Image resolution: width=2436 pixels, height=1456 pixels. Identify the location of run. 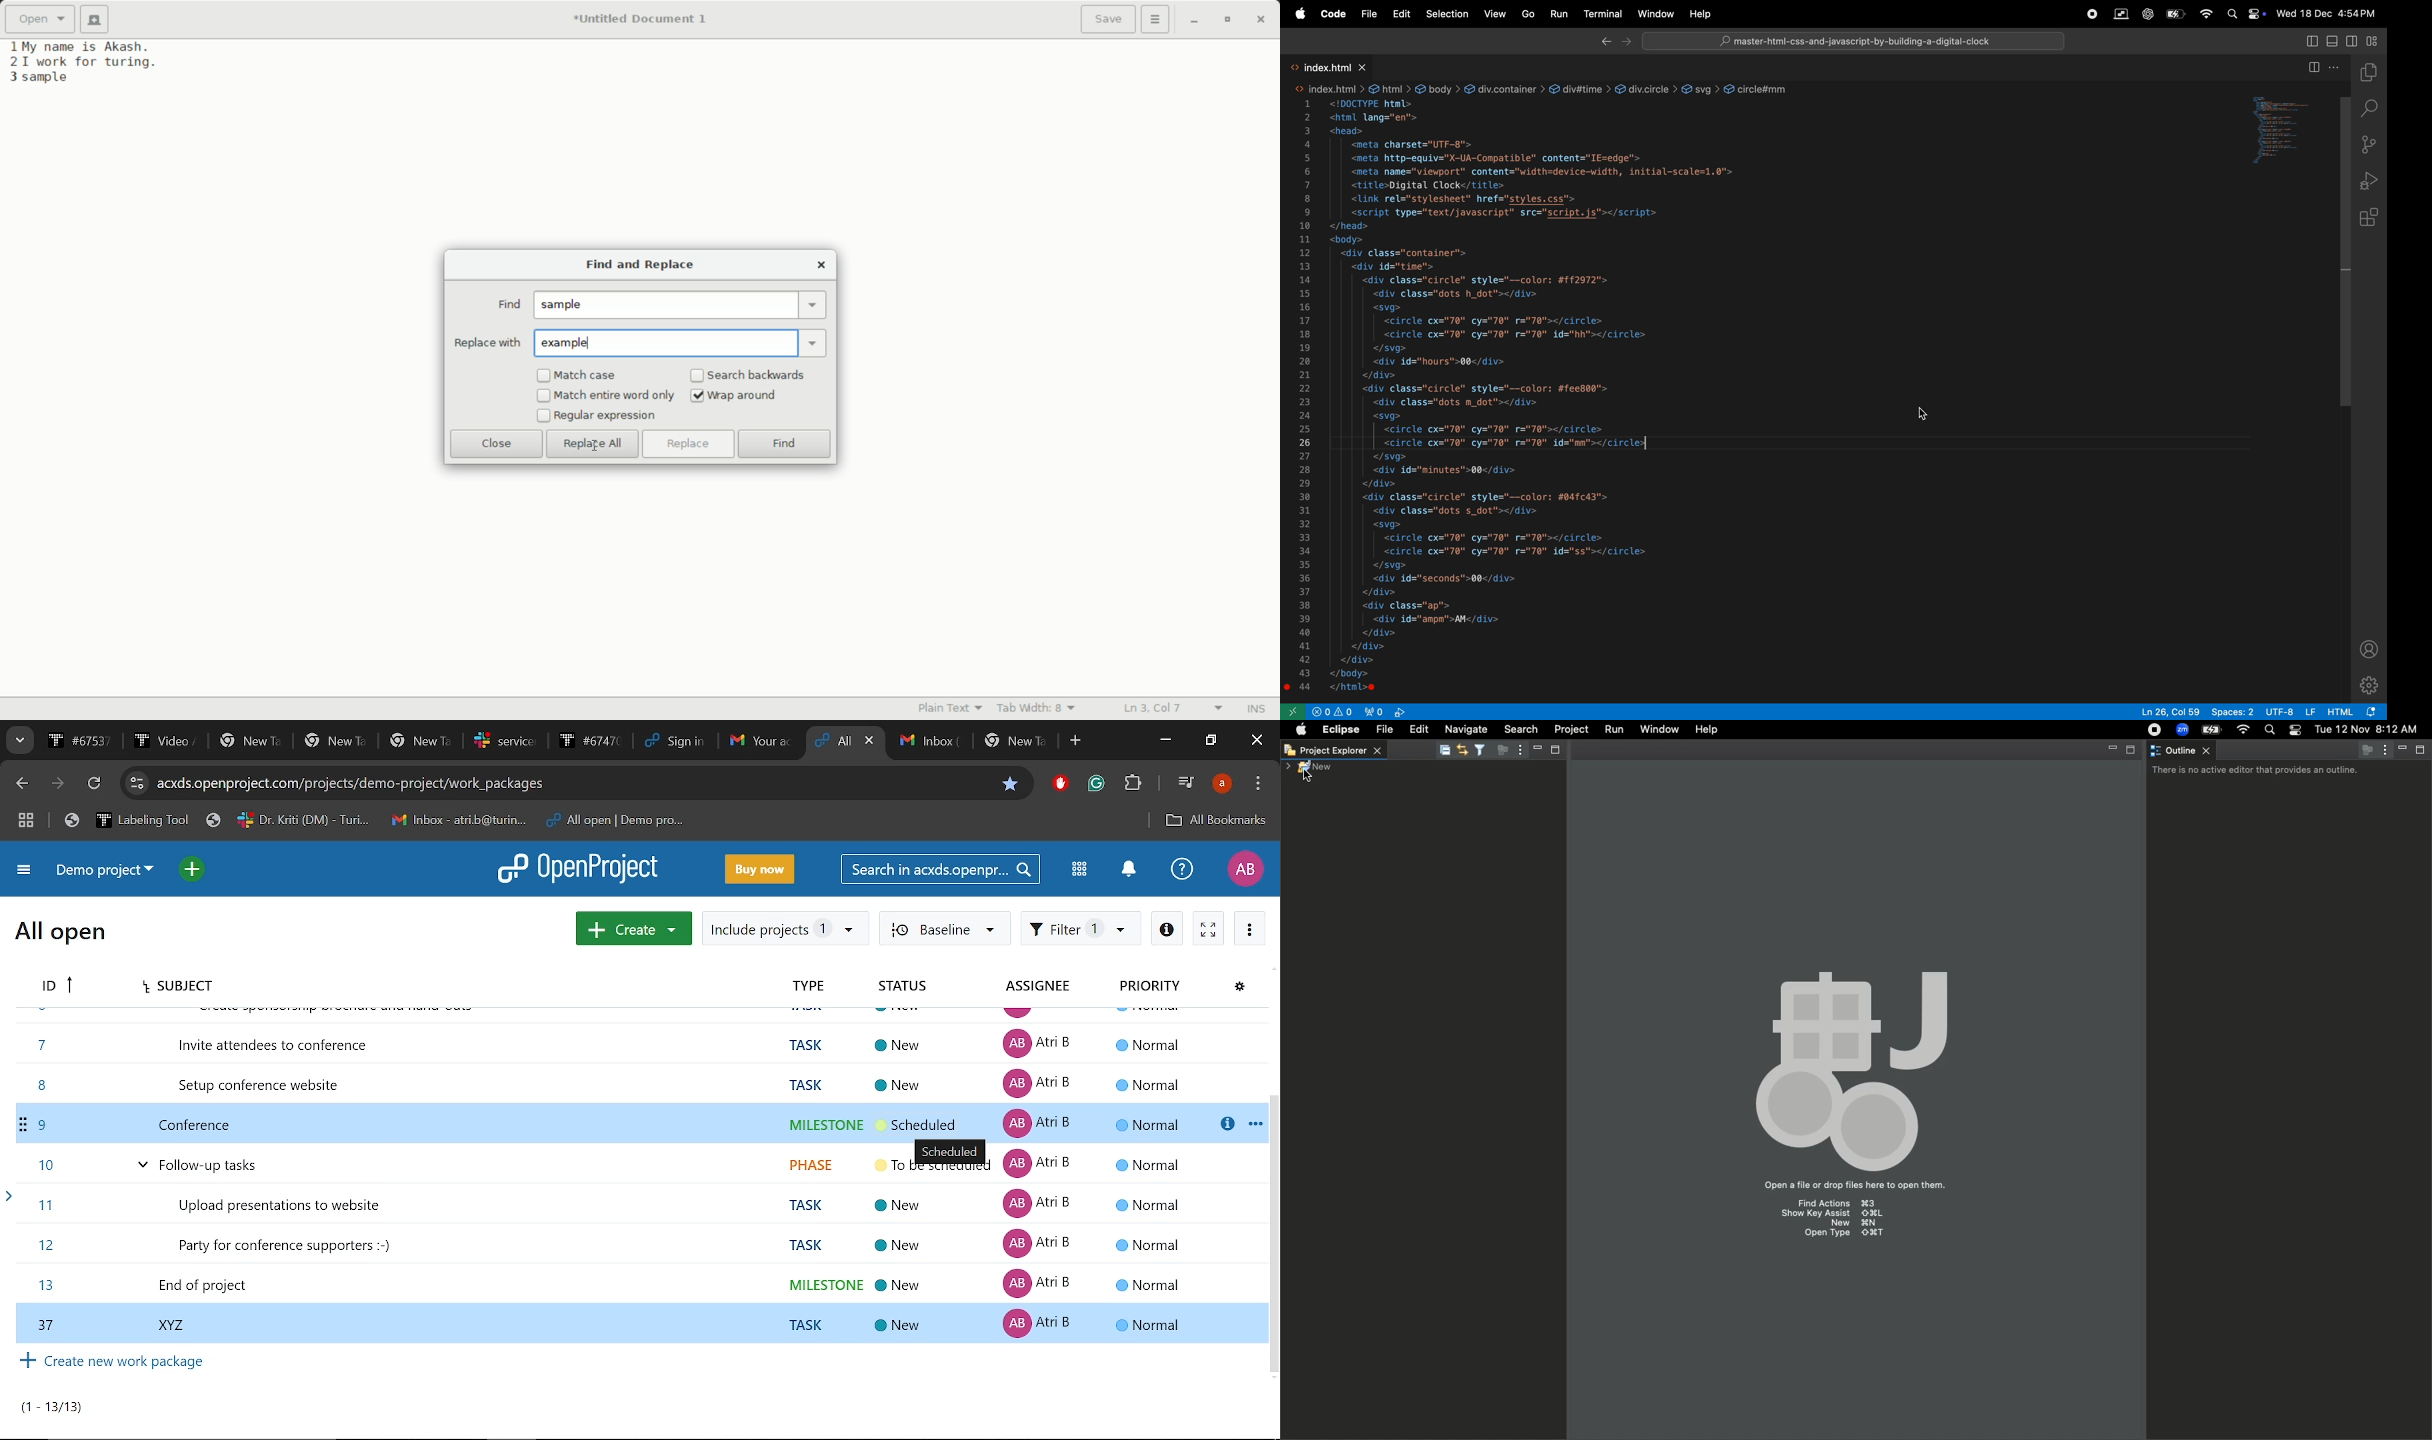
(1558, 14).